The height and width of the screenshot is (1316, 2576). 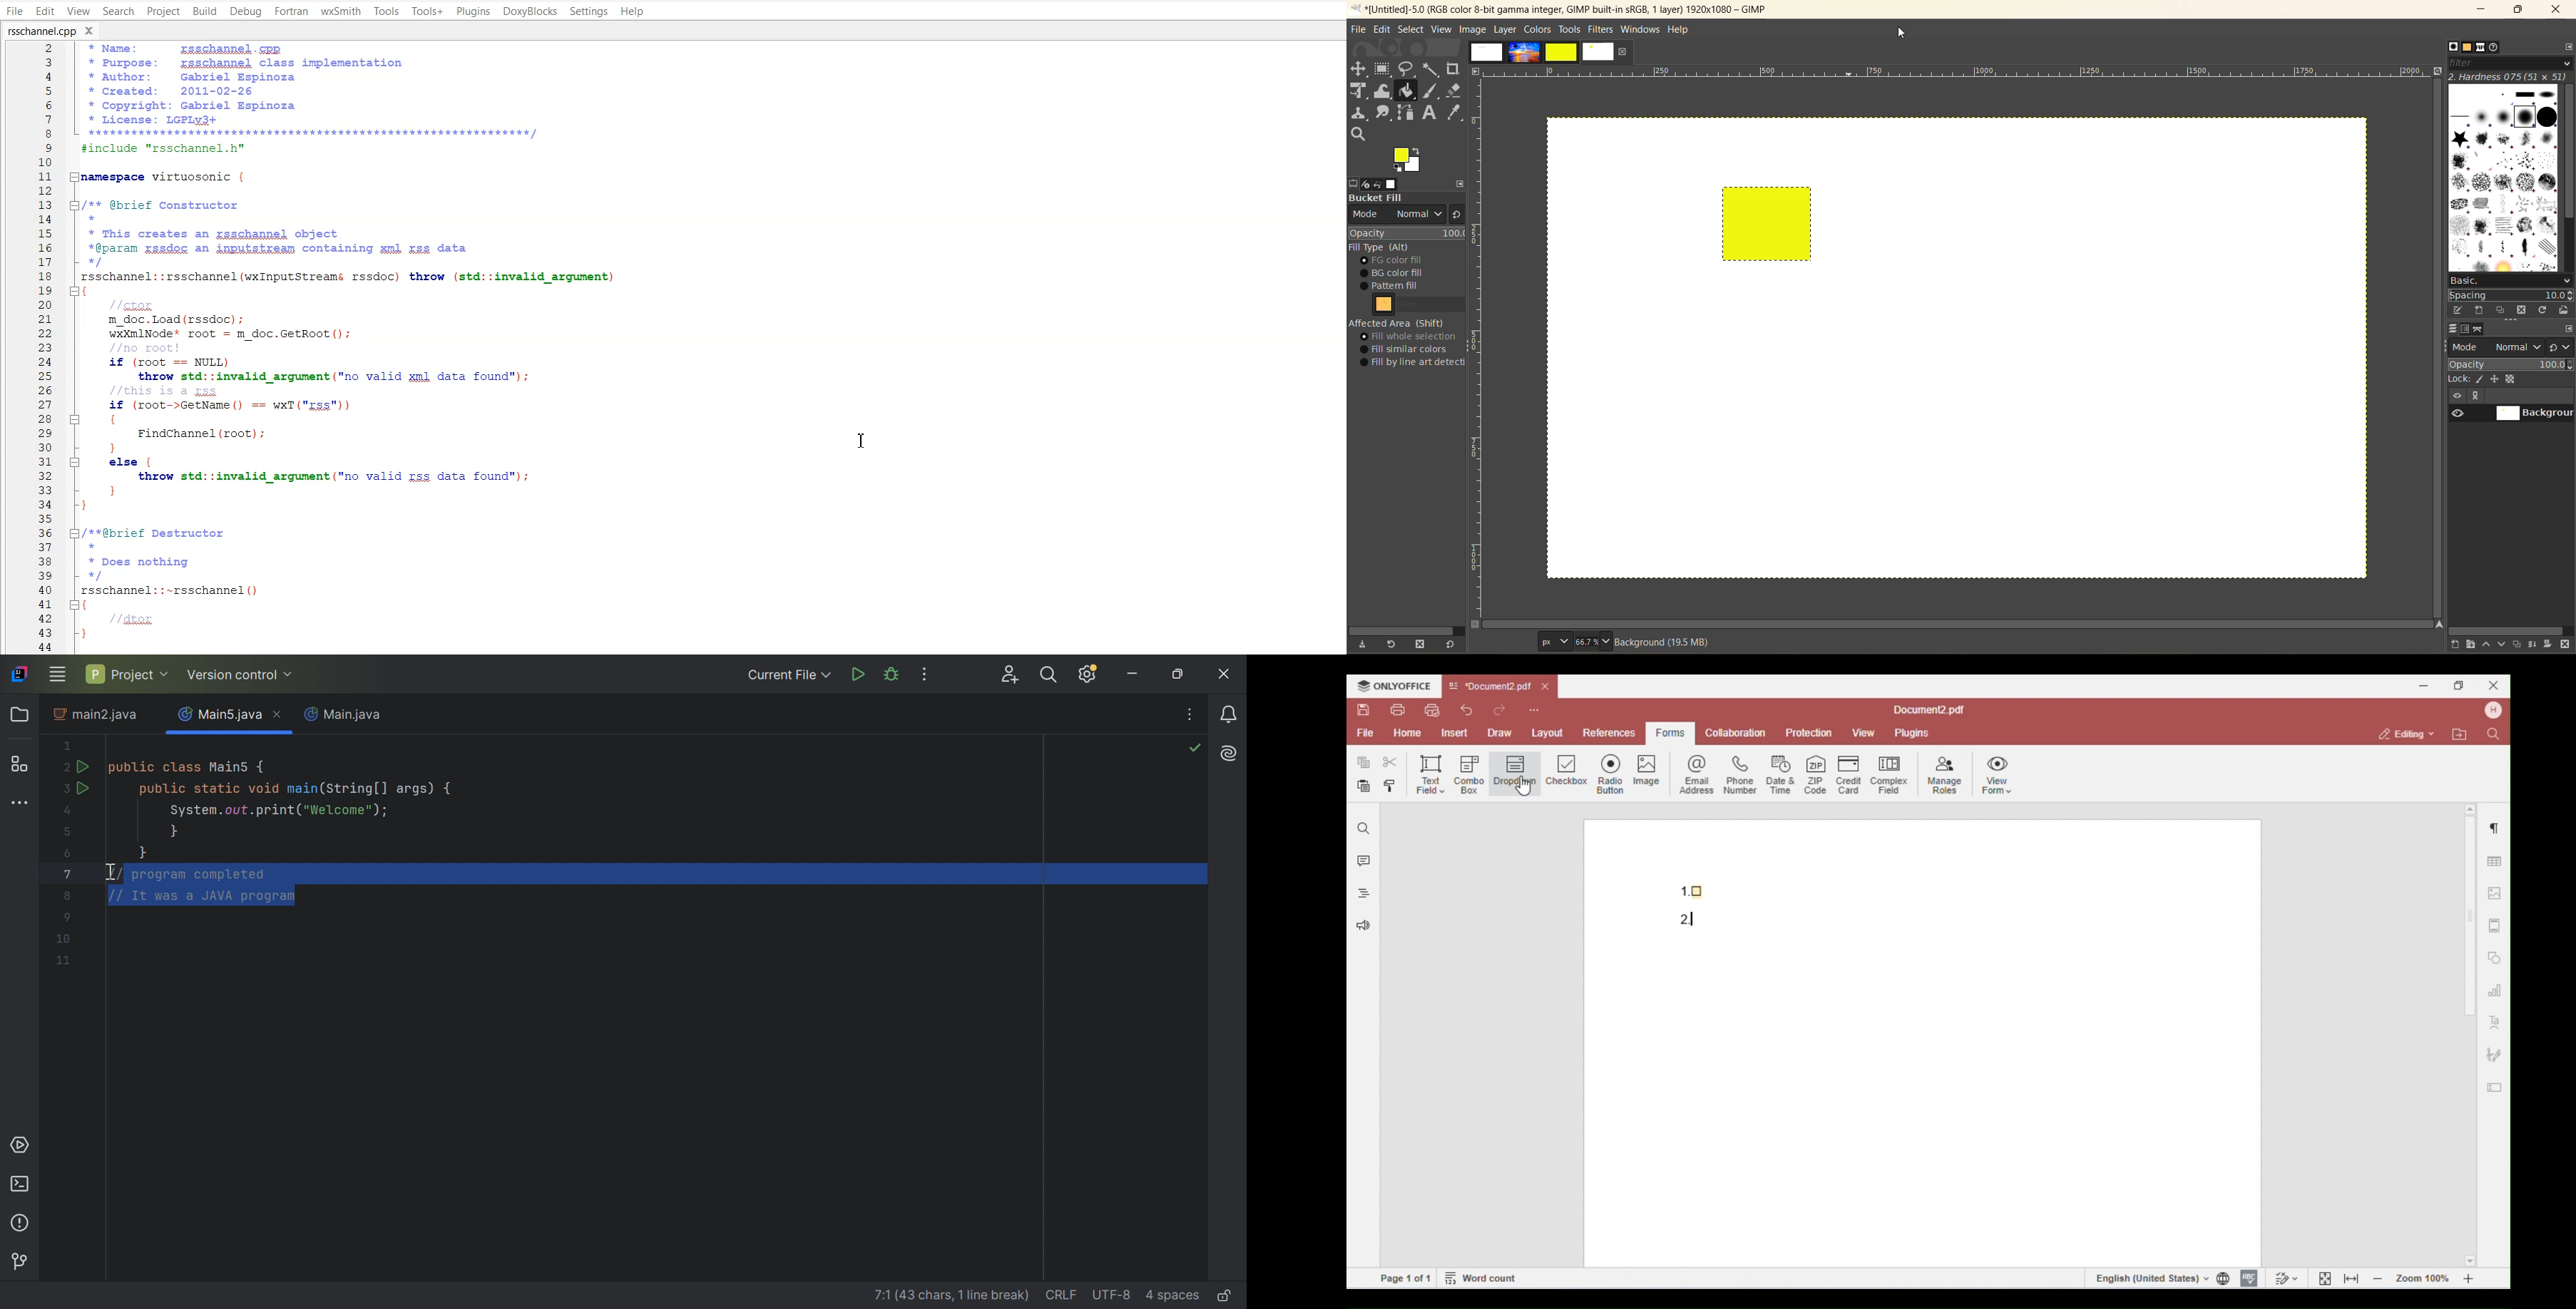 What do you see at coordinates (290, 11) in the screenshot?
I see `Fortran` at bounding box center [290, 11].